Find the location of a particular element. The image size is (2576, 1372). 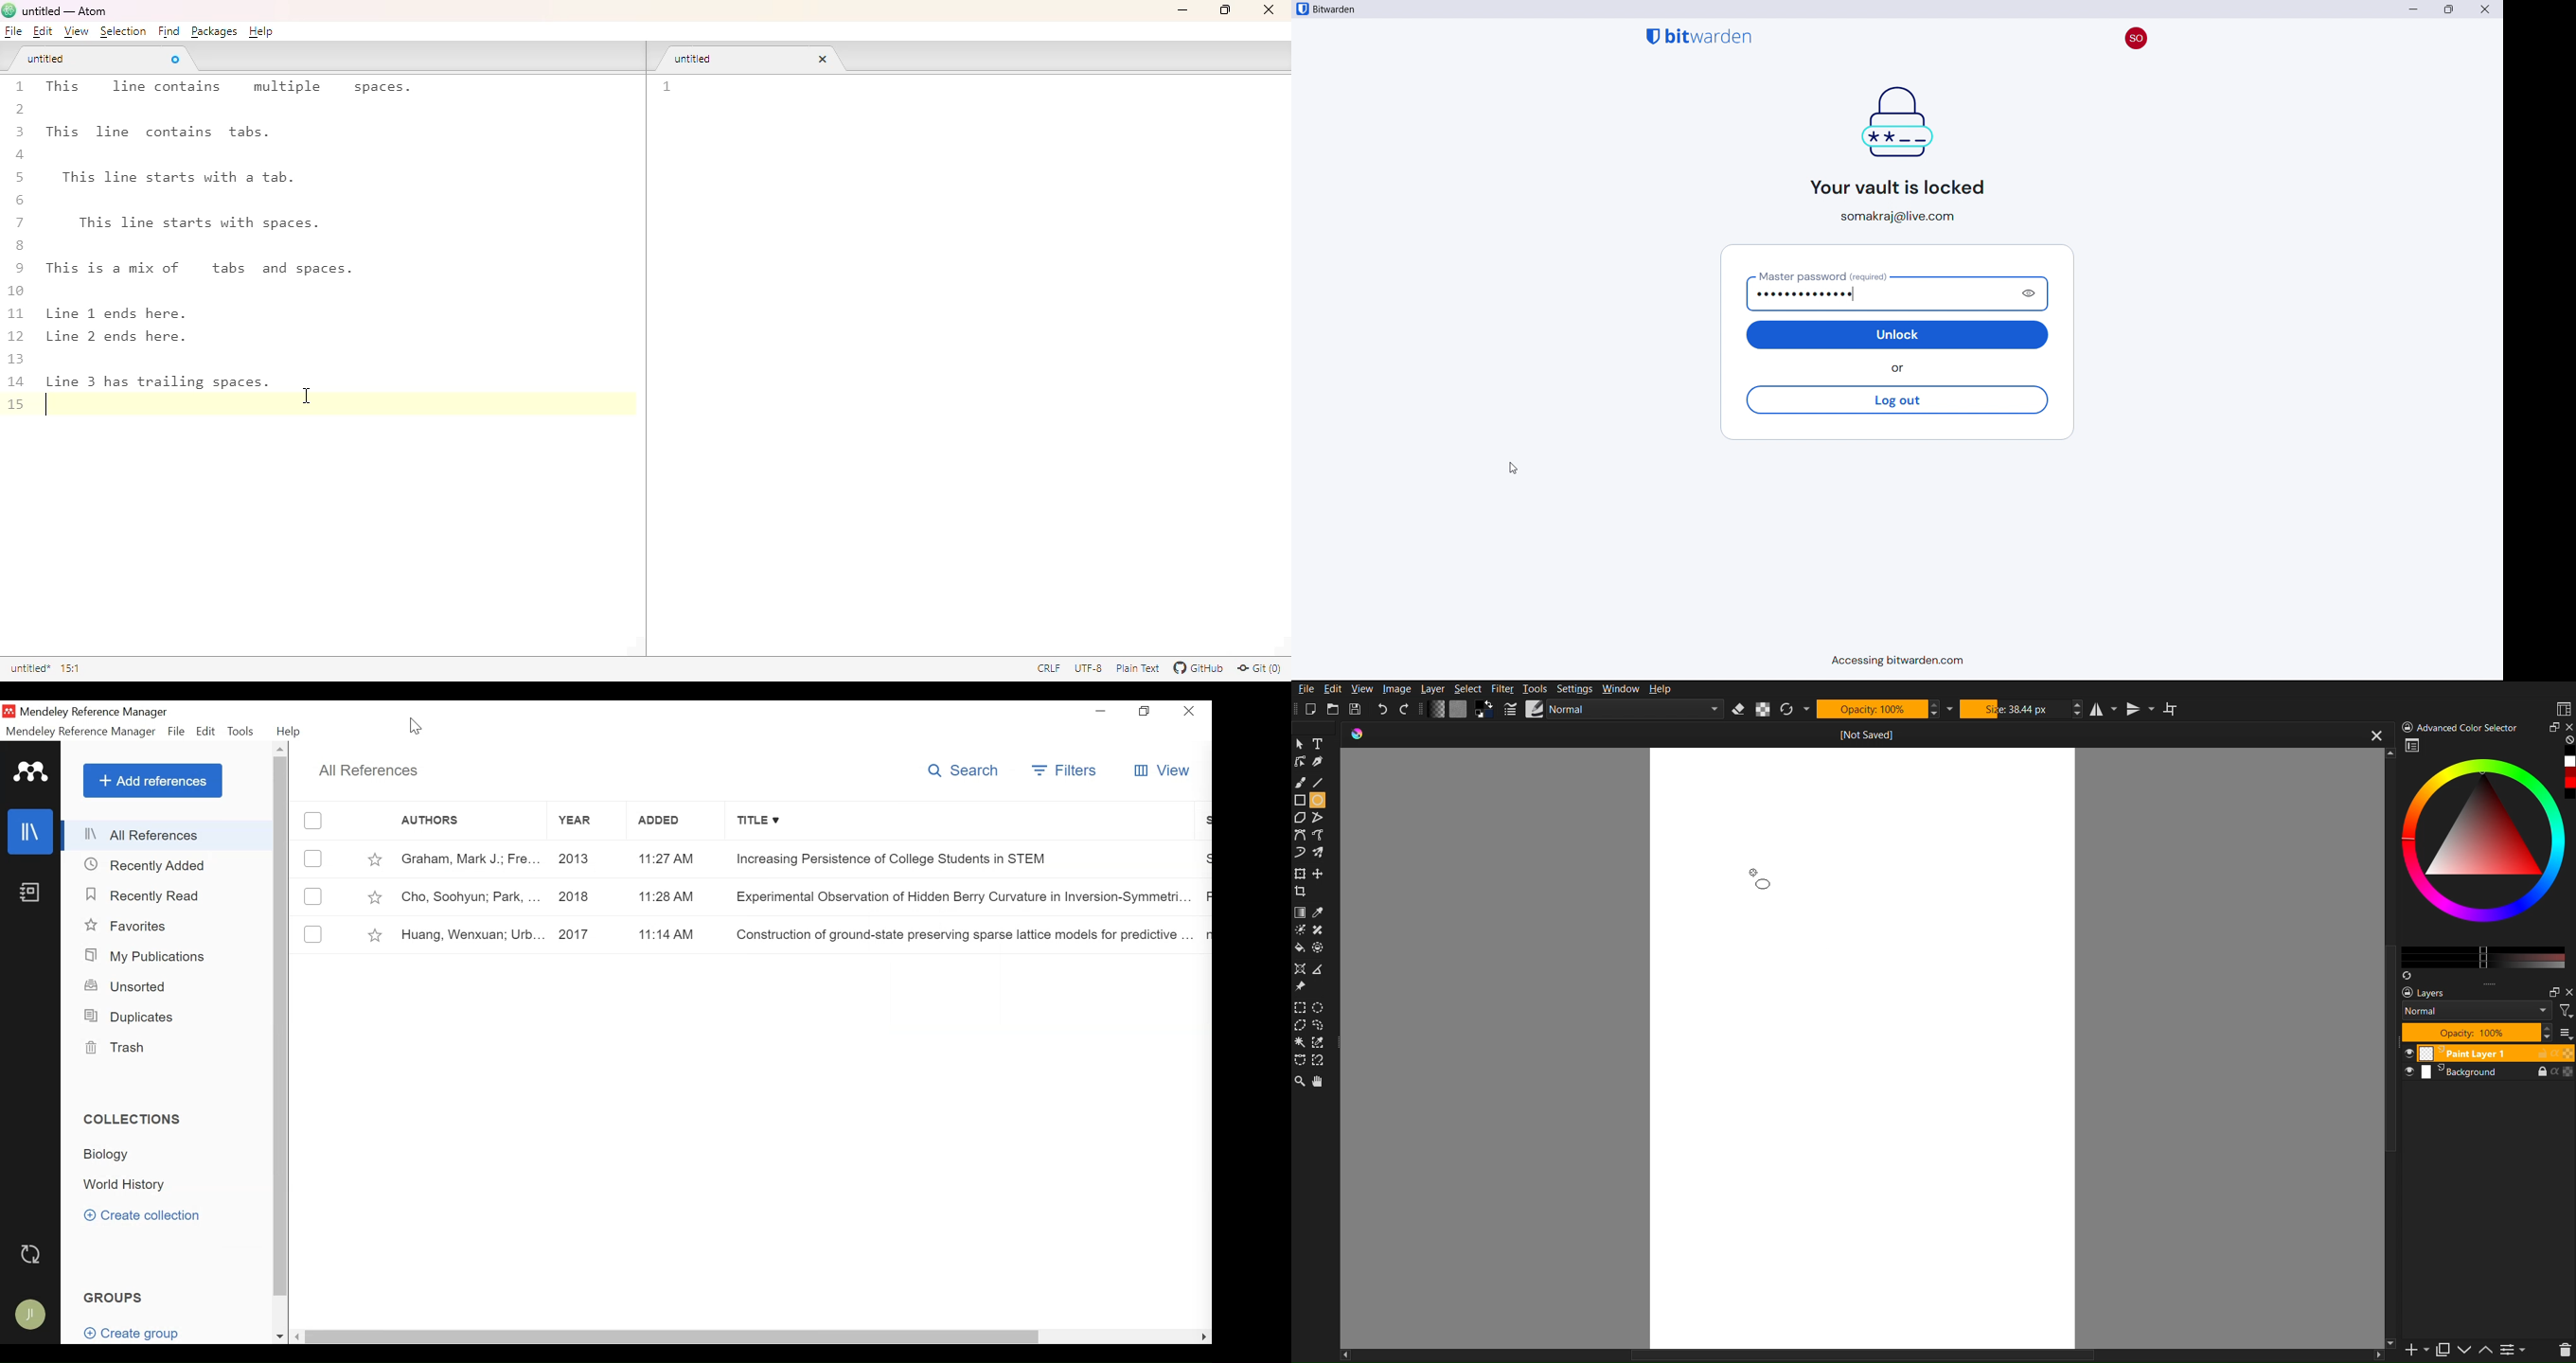

Scroll Right is located at coordinates (1204, 1337).